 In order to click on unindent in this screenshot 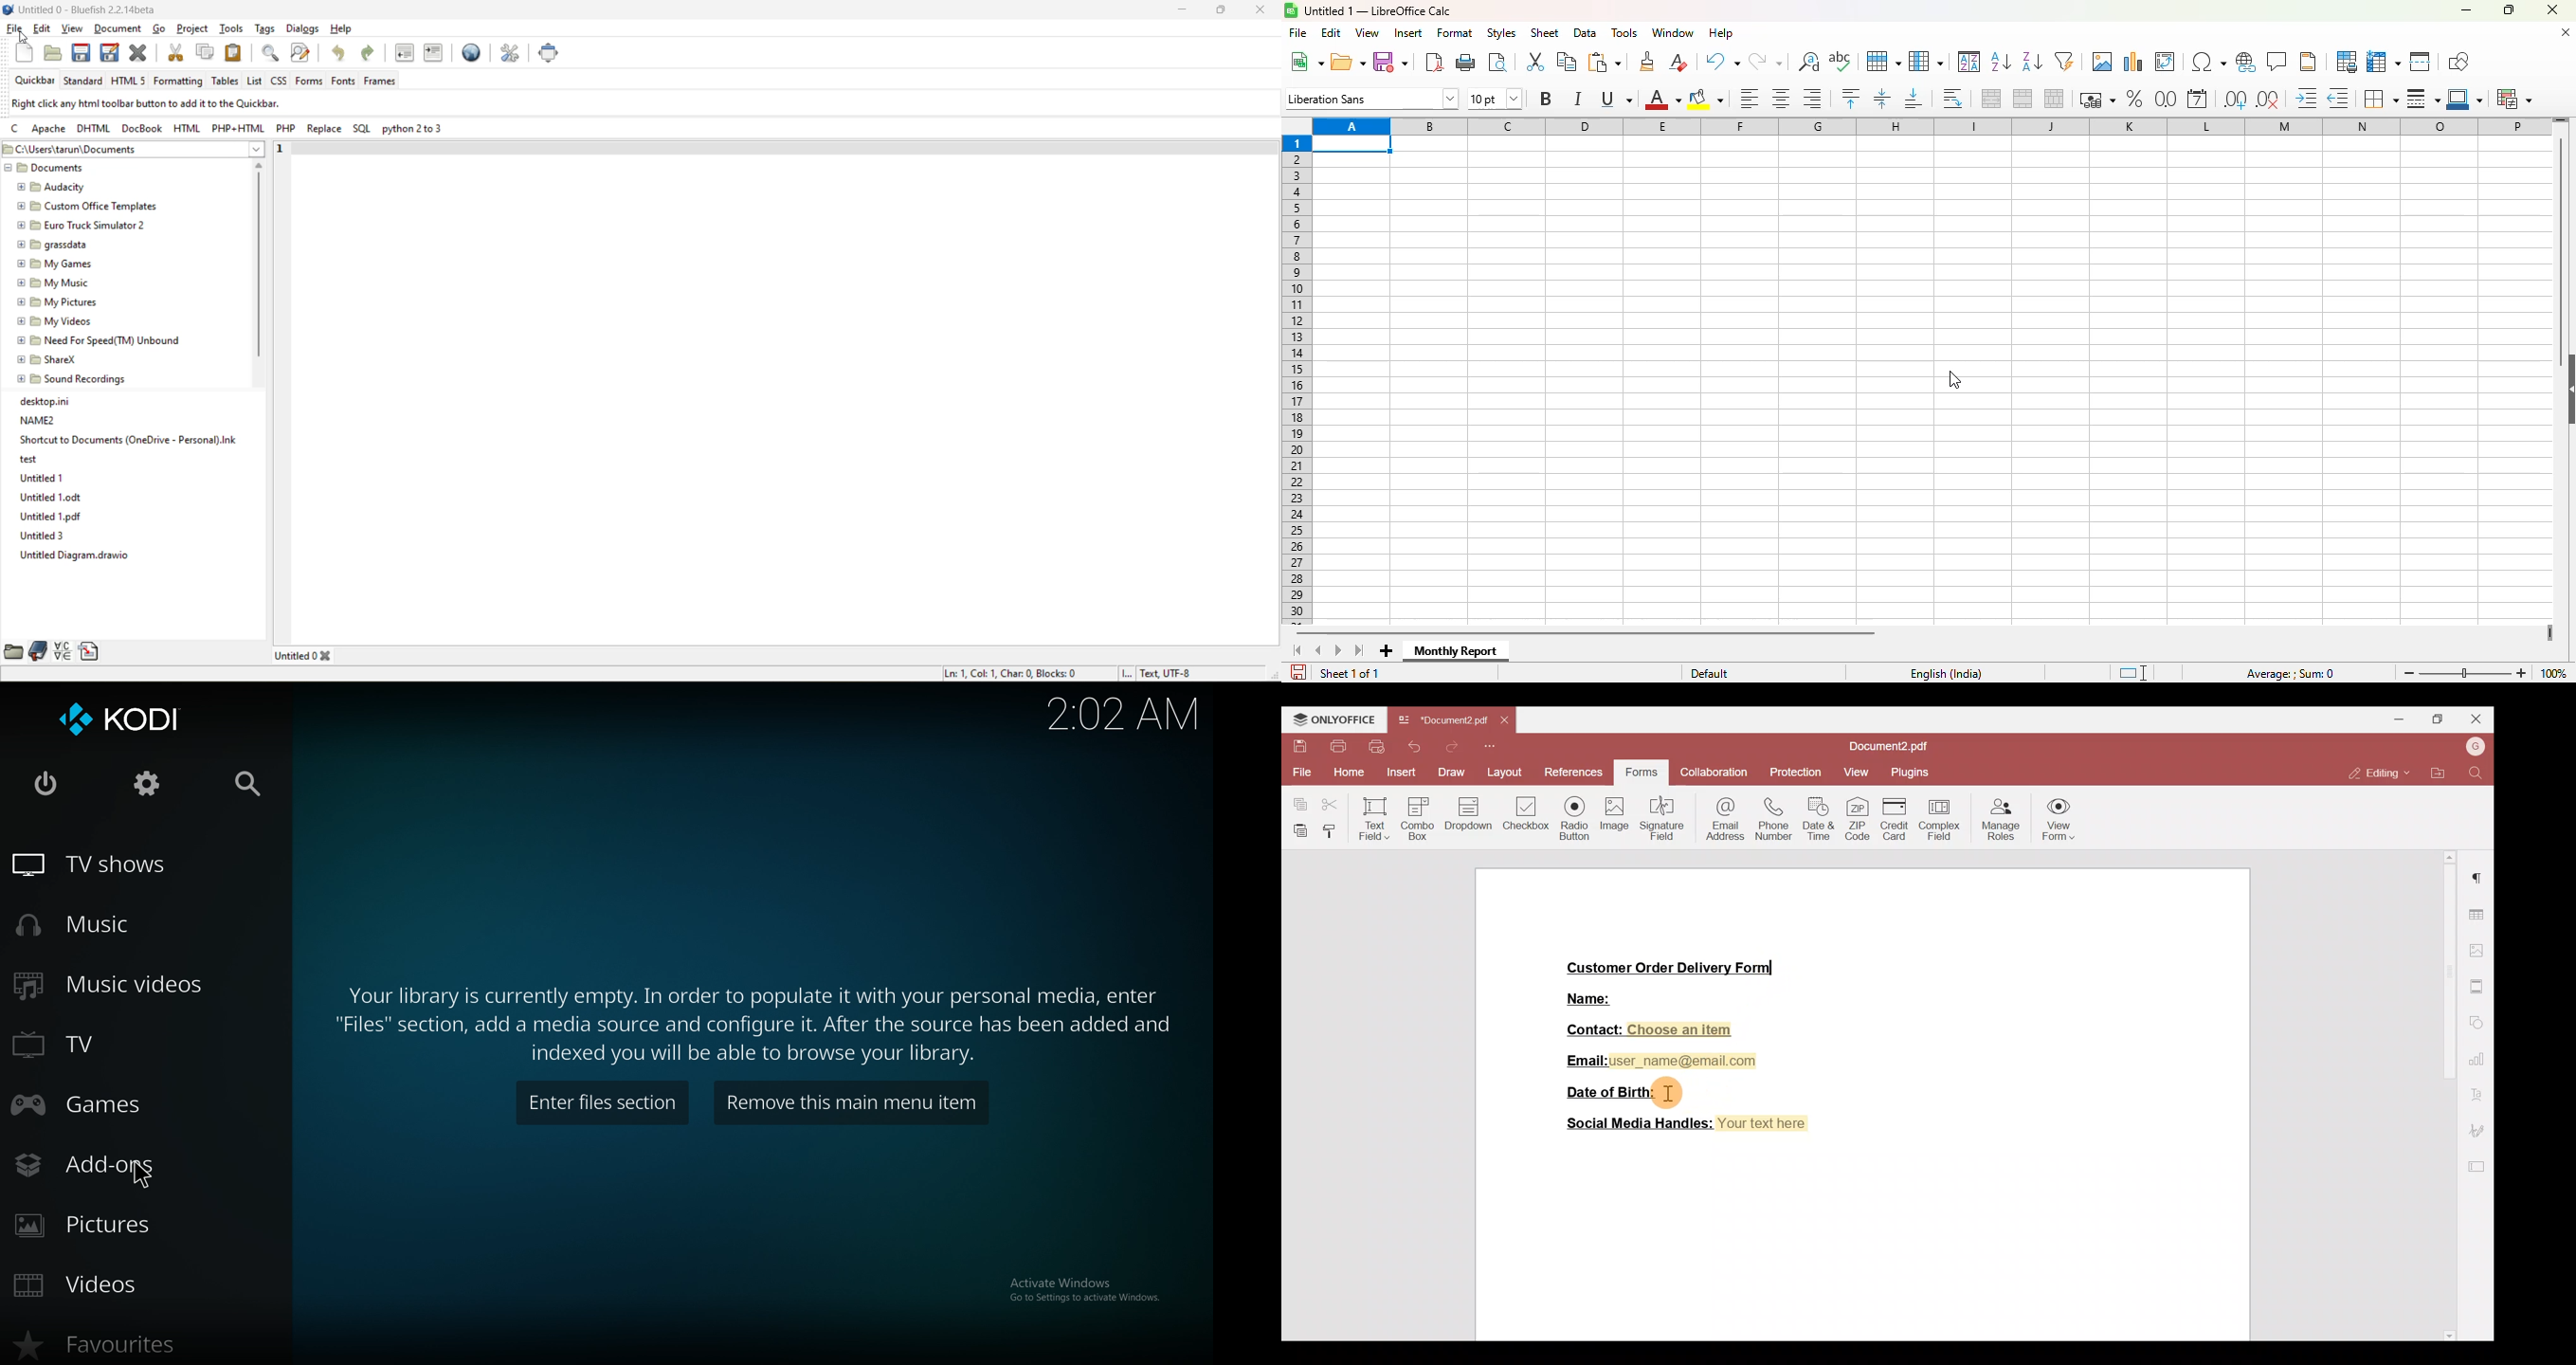, I will do `click(407, 53)`.